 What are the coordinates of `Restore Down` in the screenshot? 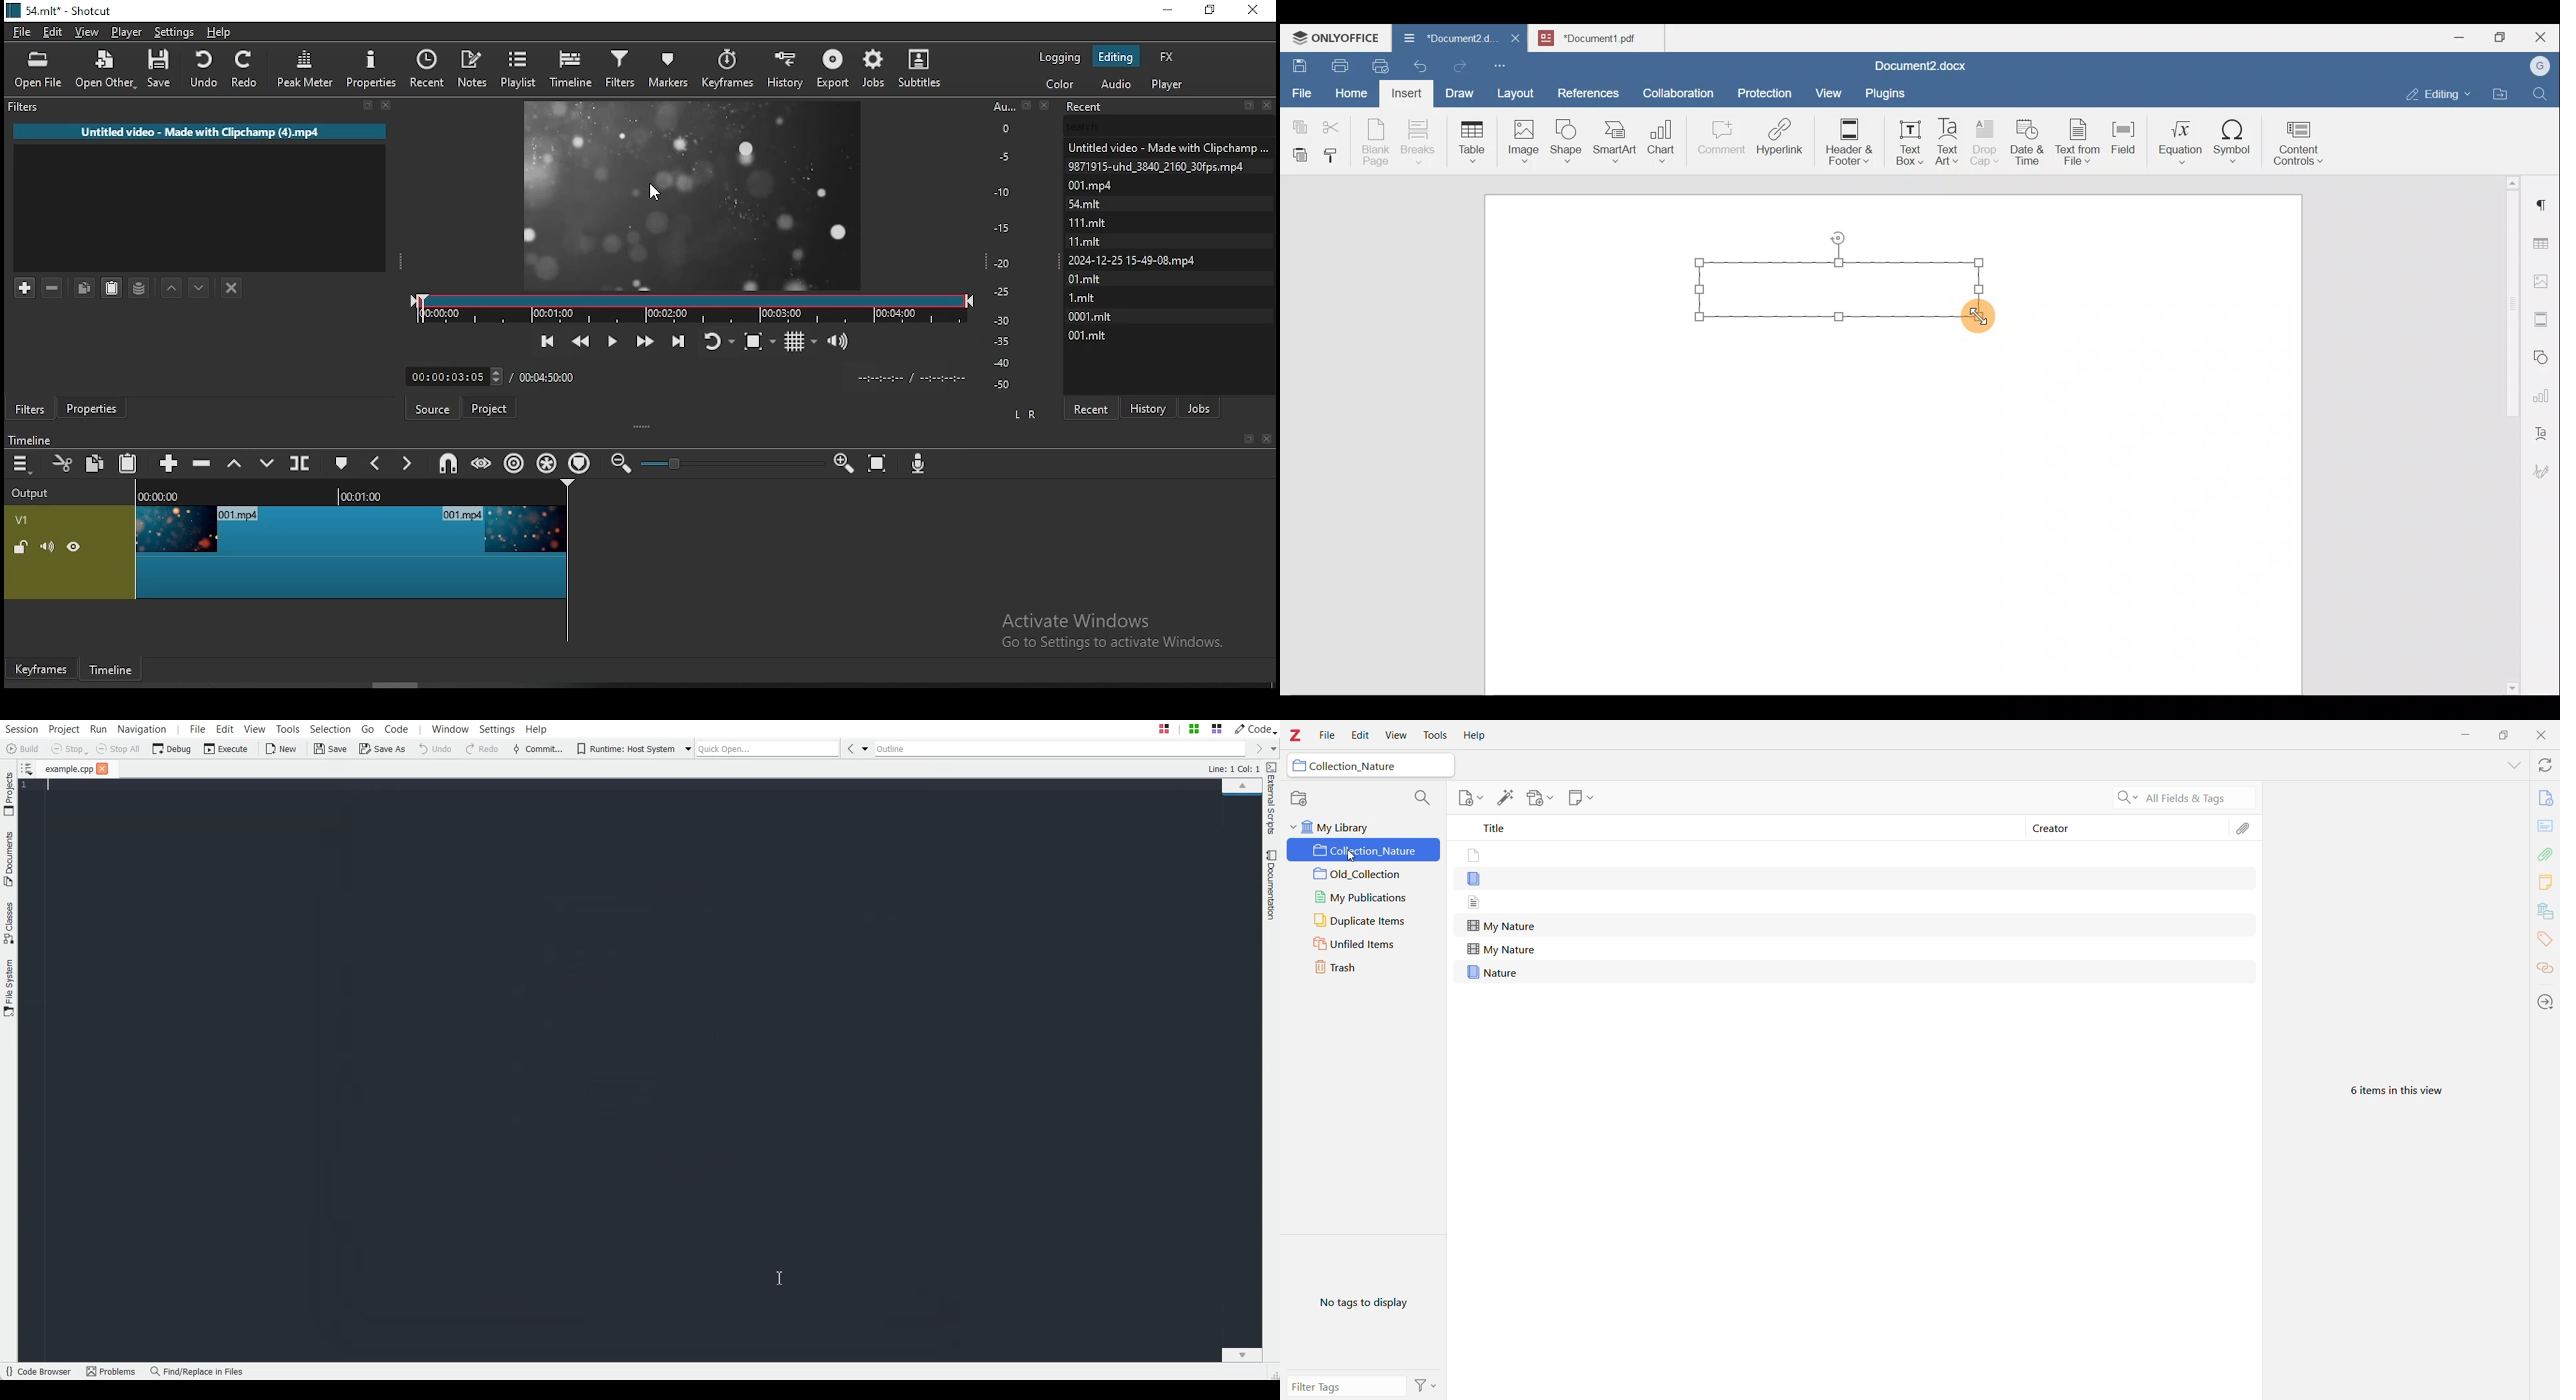 It's located at (2504, 735).